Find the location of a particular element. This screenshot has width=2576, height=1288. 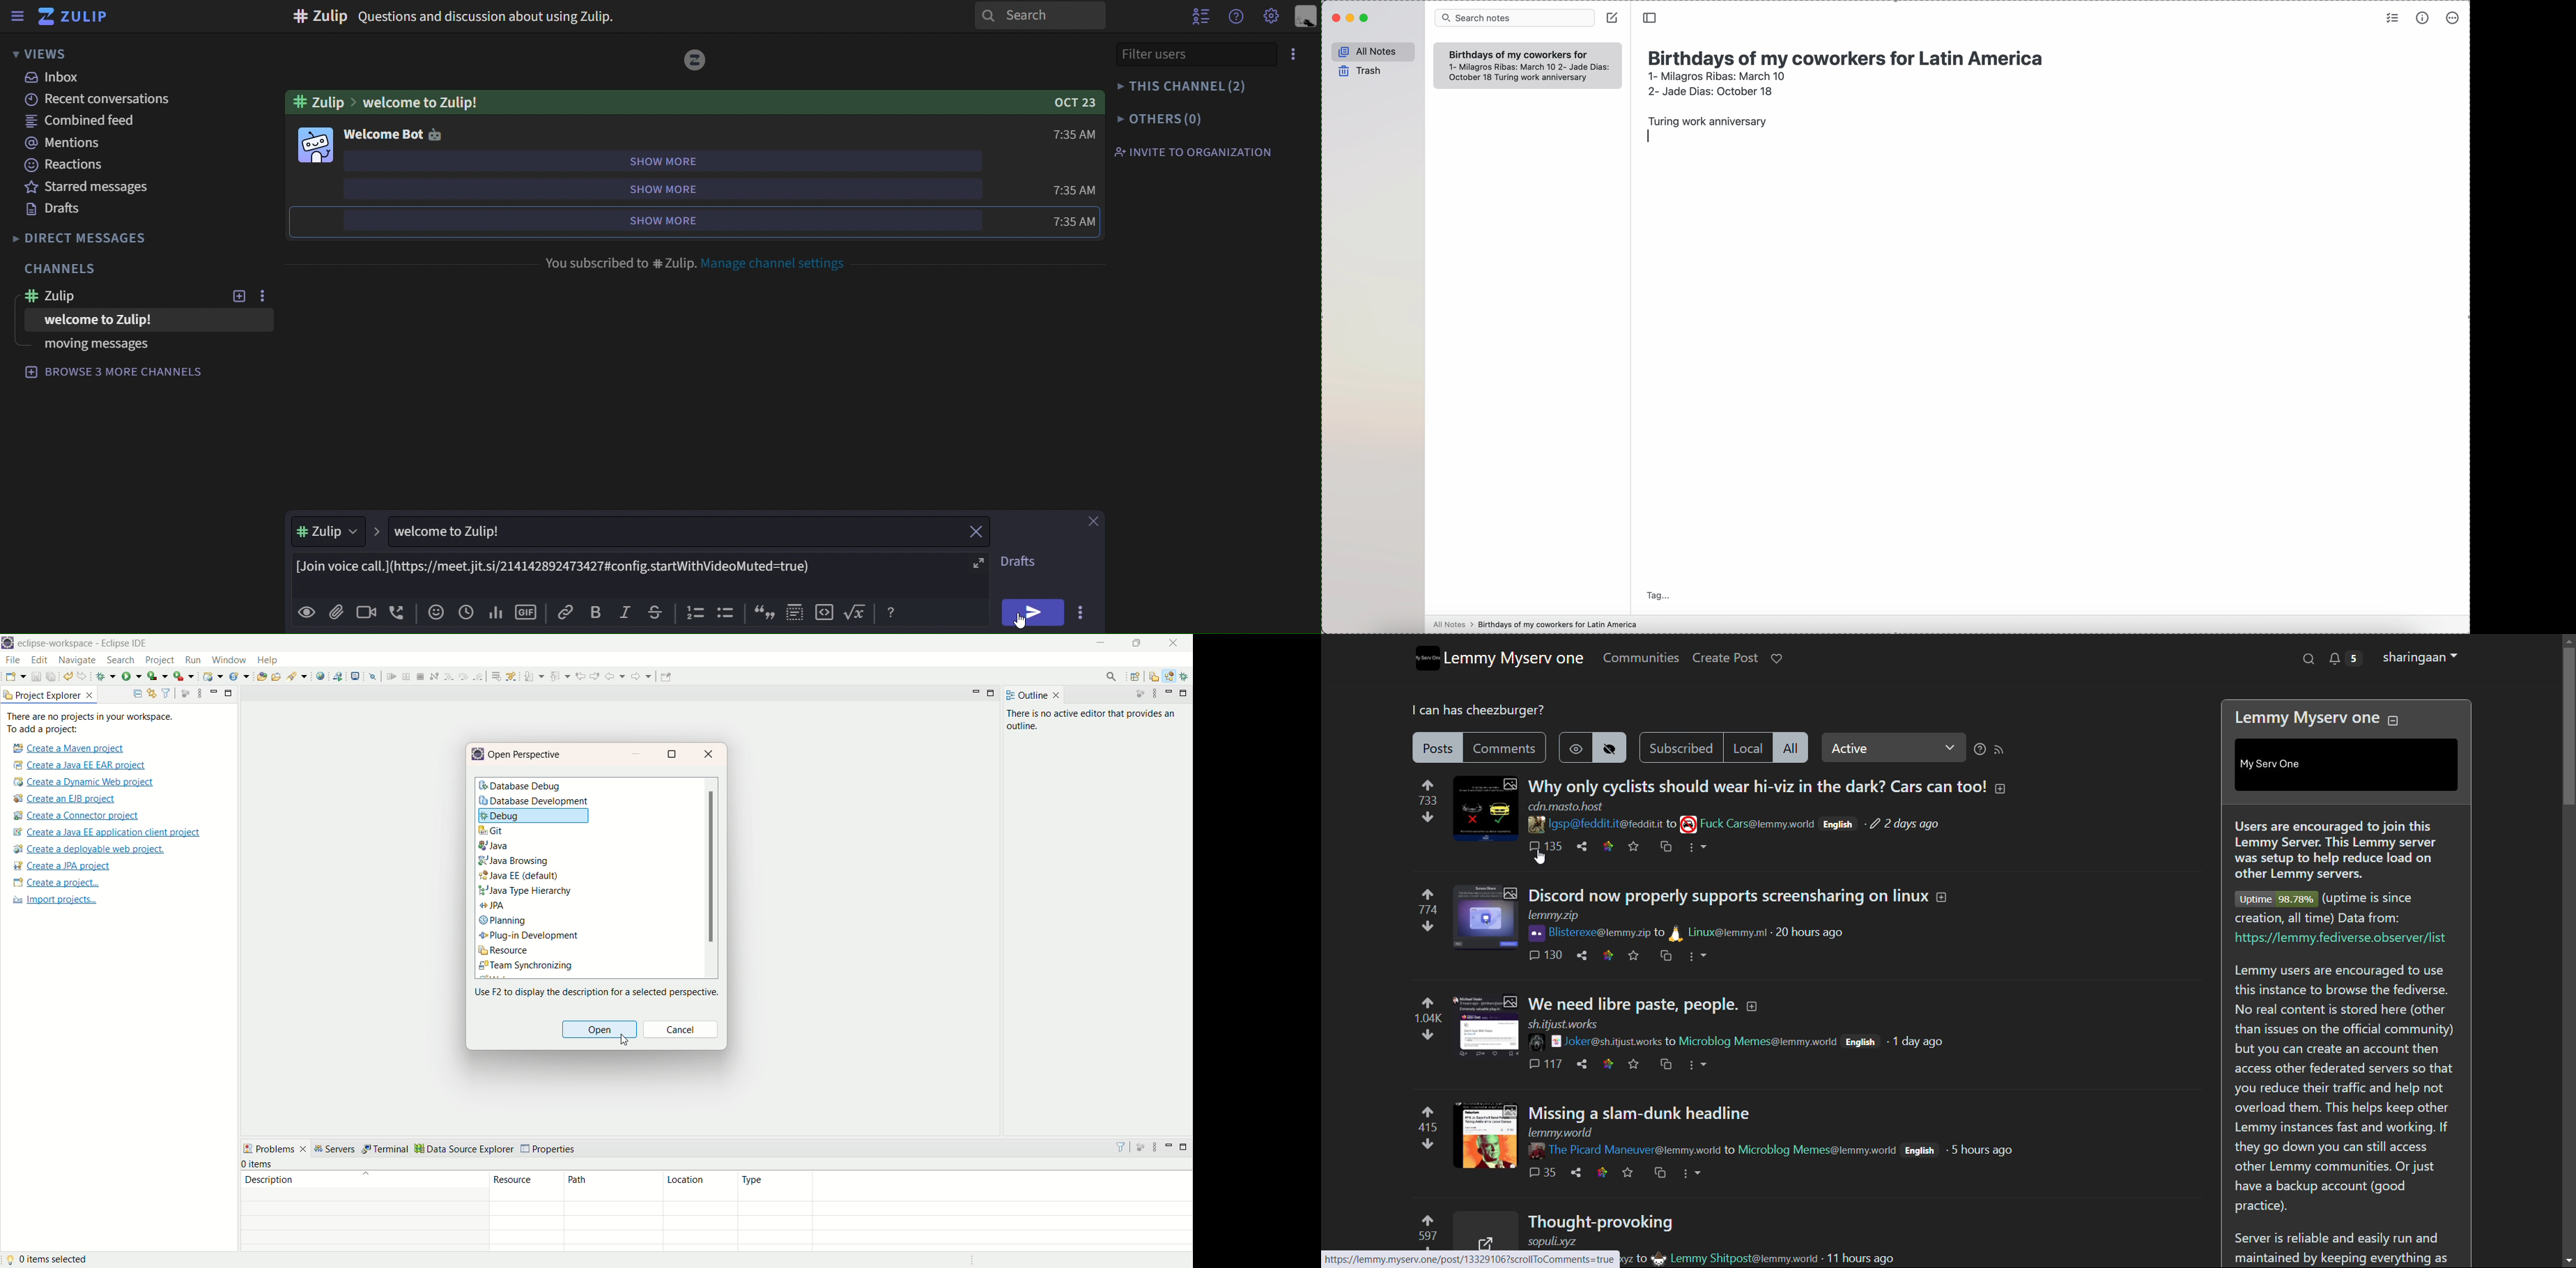

project is located at coordinates (161, 660).